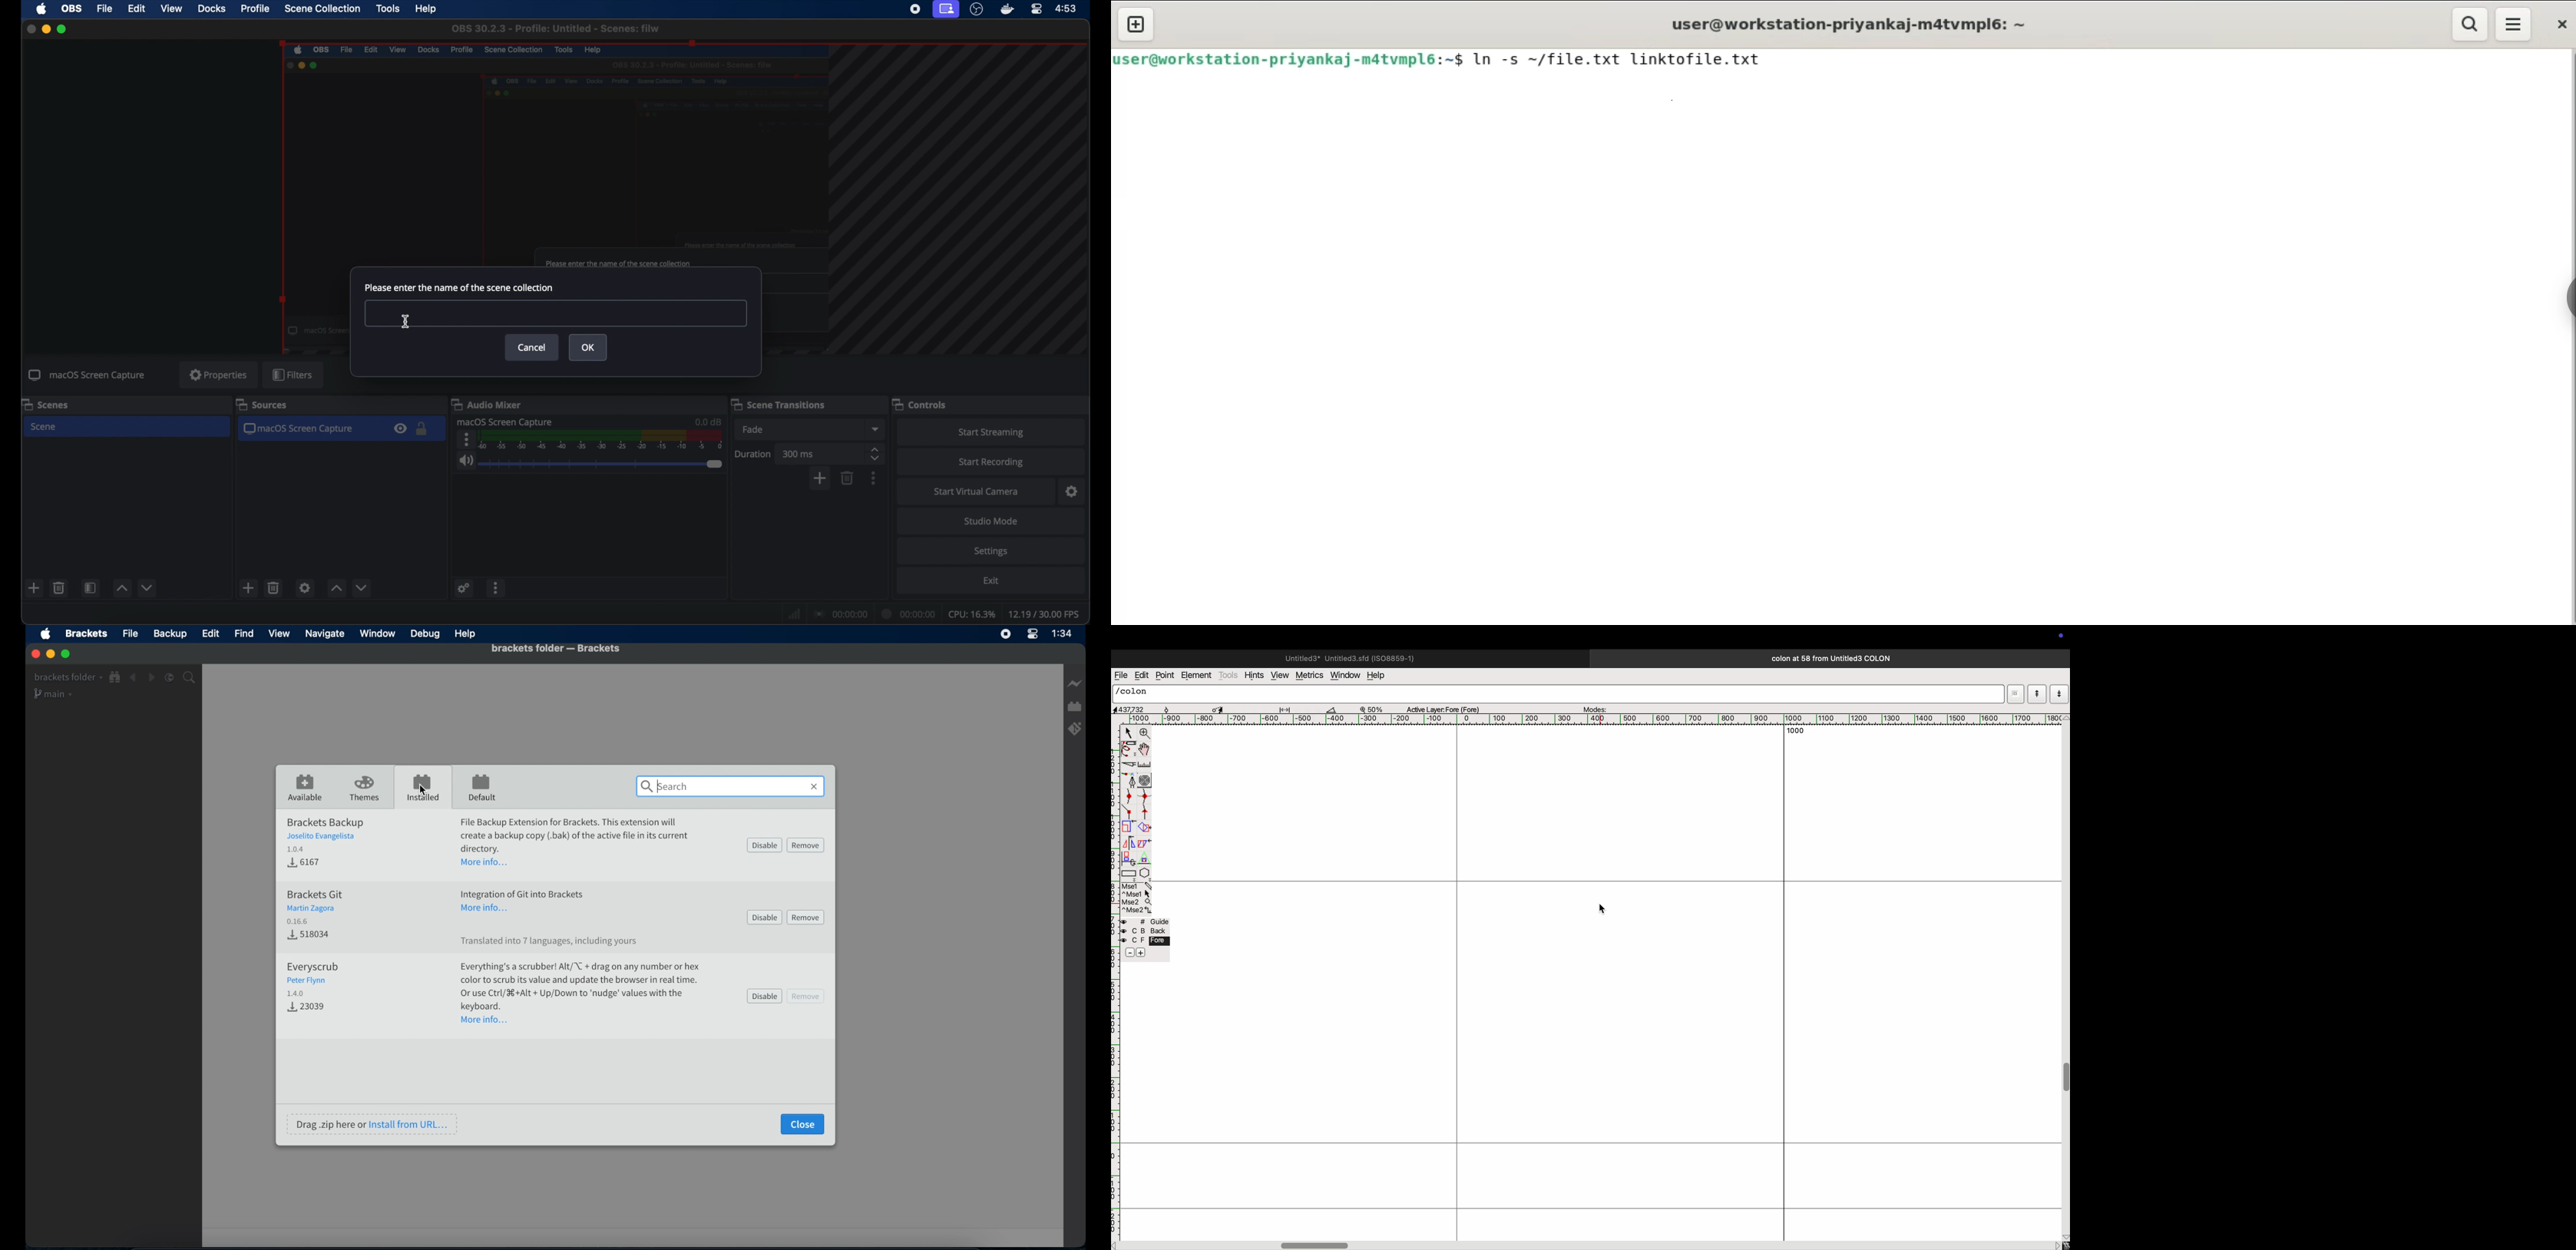 This screenshot has width=2576, height=1260. What do you see at coordinates (1072, 491) in the screenshot?
I see `settings` at bounding box center [1072, 491].